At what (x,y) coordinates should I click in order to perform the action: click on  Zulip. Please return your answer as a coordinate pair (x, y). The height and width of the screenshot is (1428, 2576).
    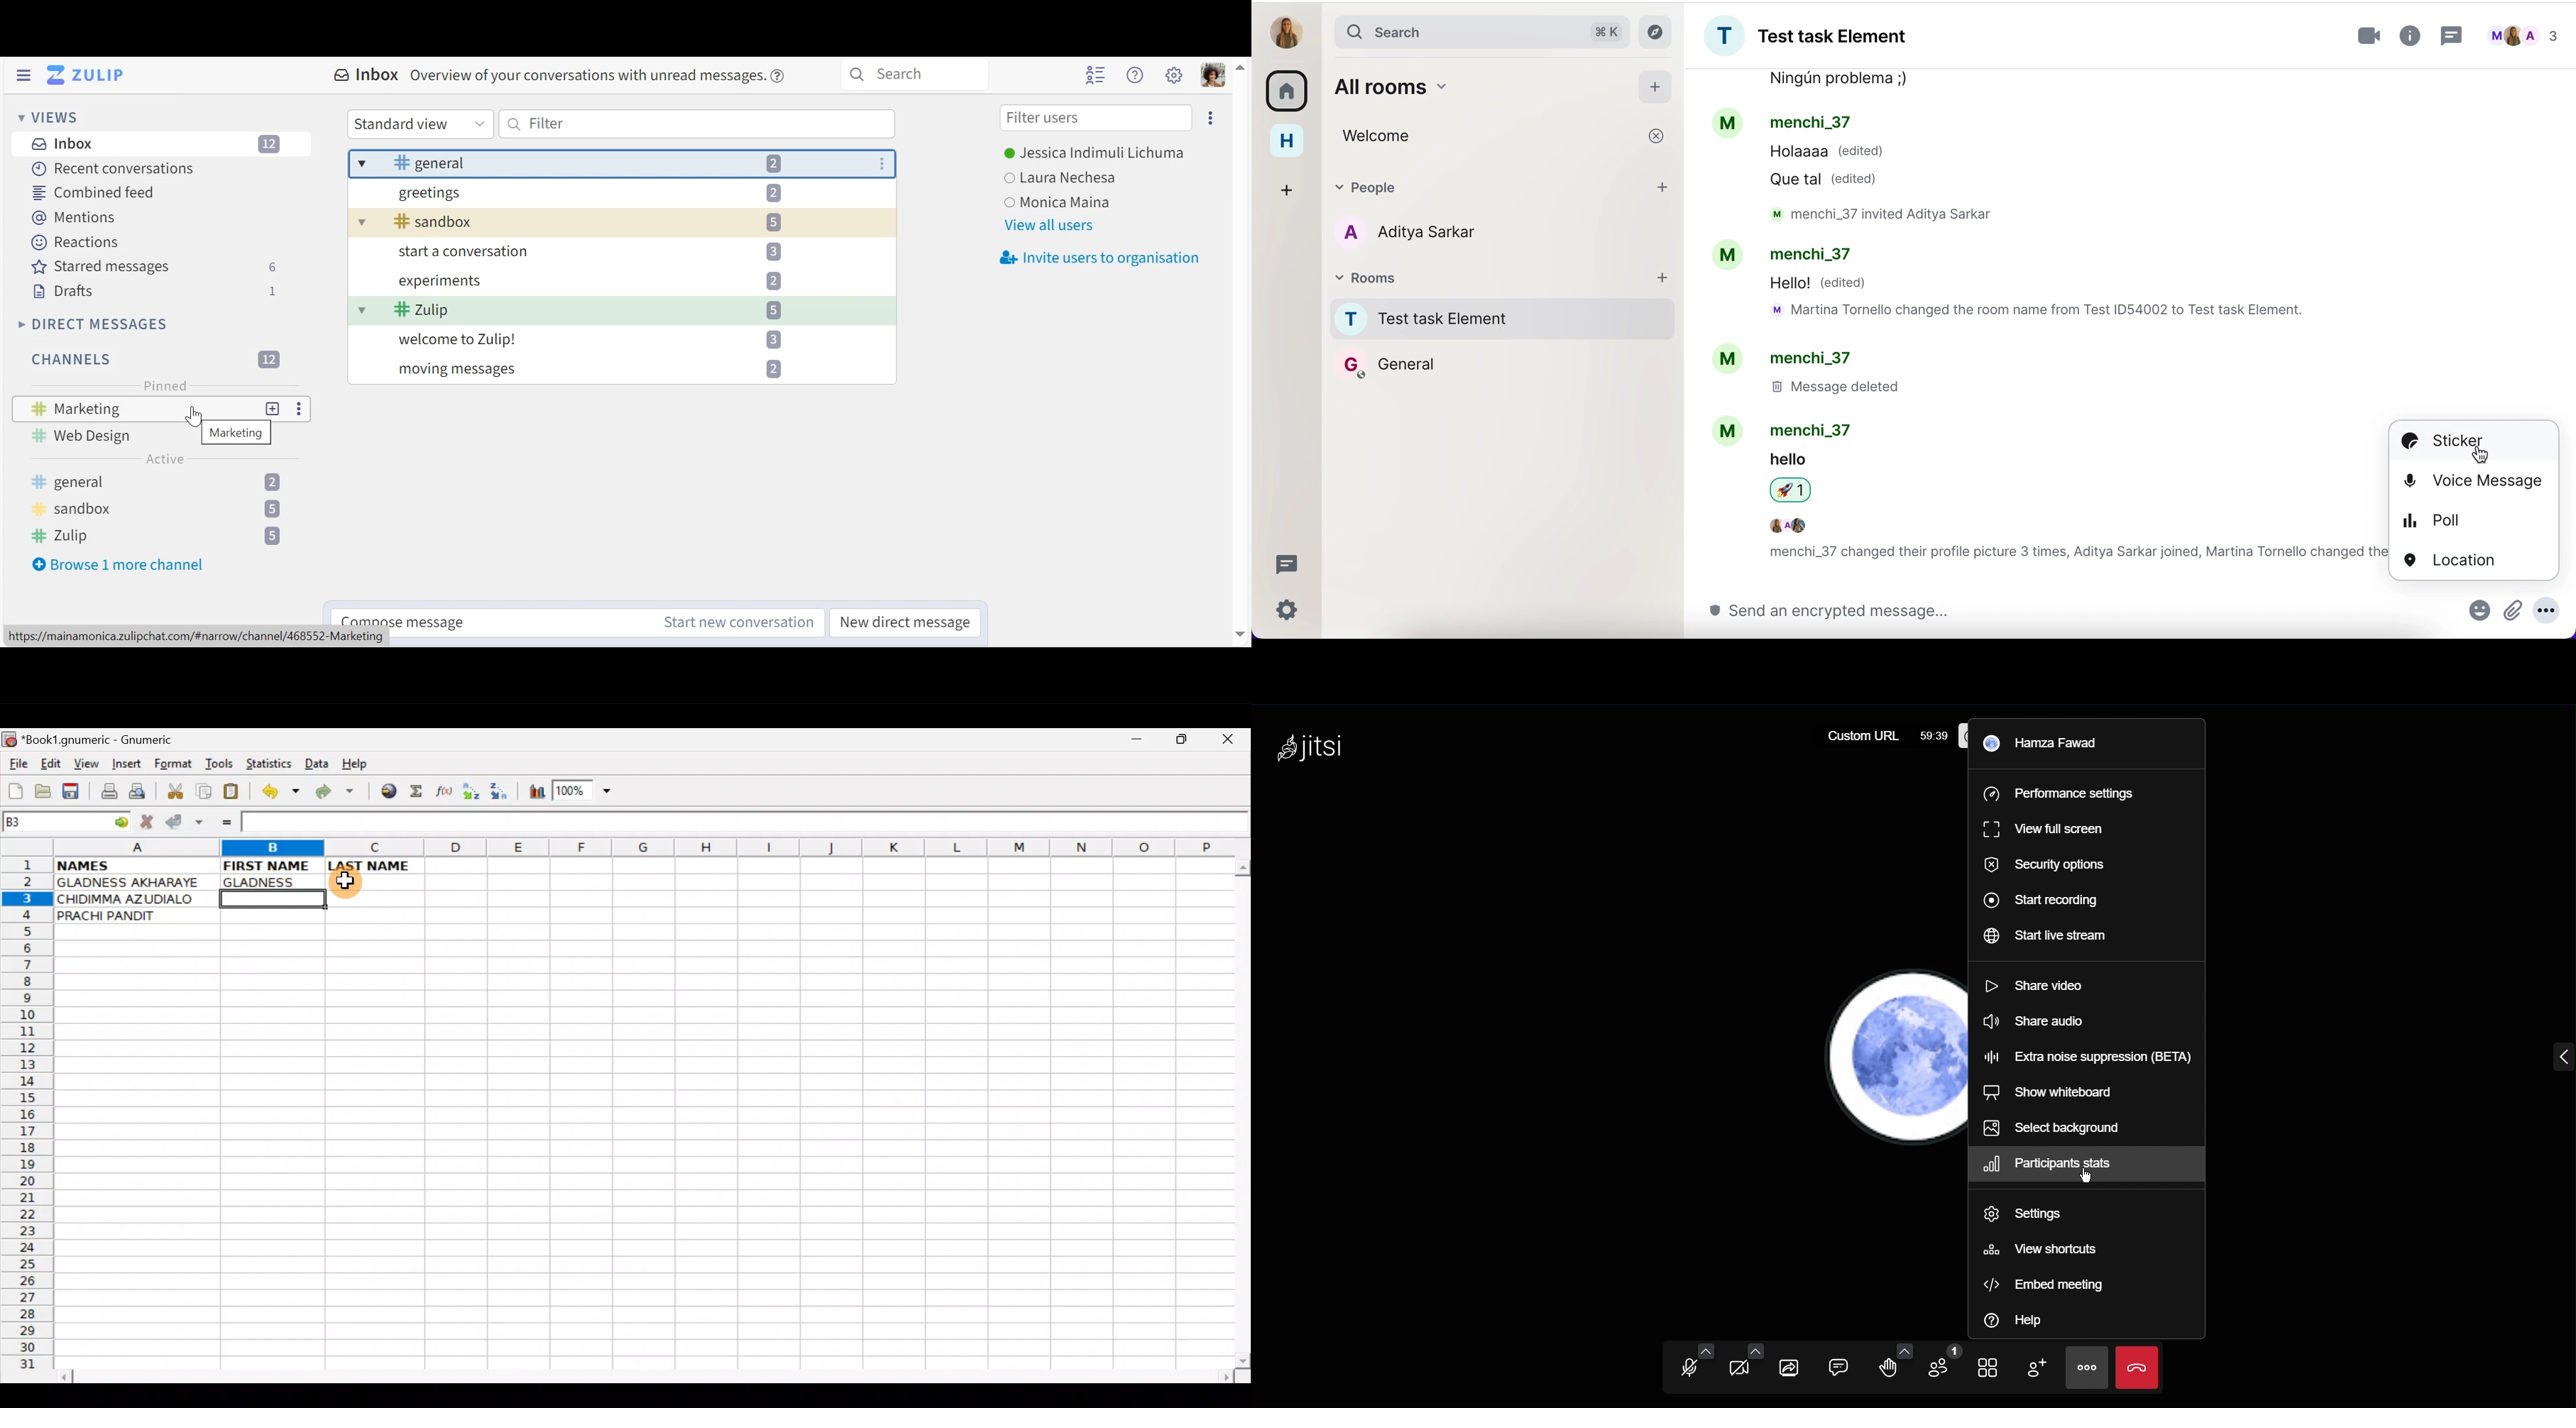
    Looking at the image, I should click on (598, 312).